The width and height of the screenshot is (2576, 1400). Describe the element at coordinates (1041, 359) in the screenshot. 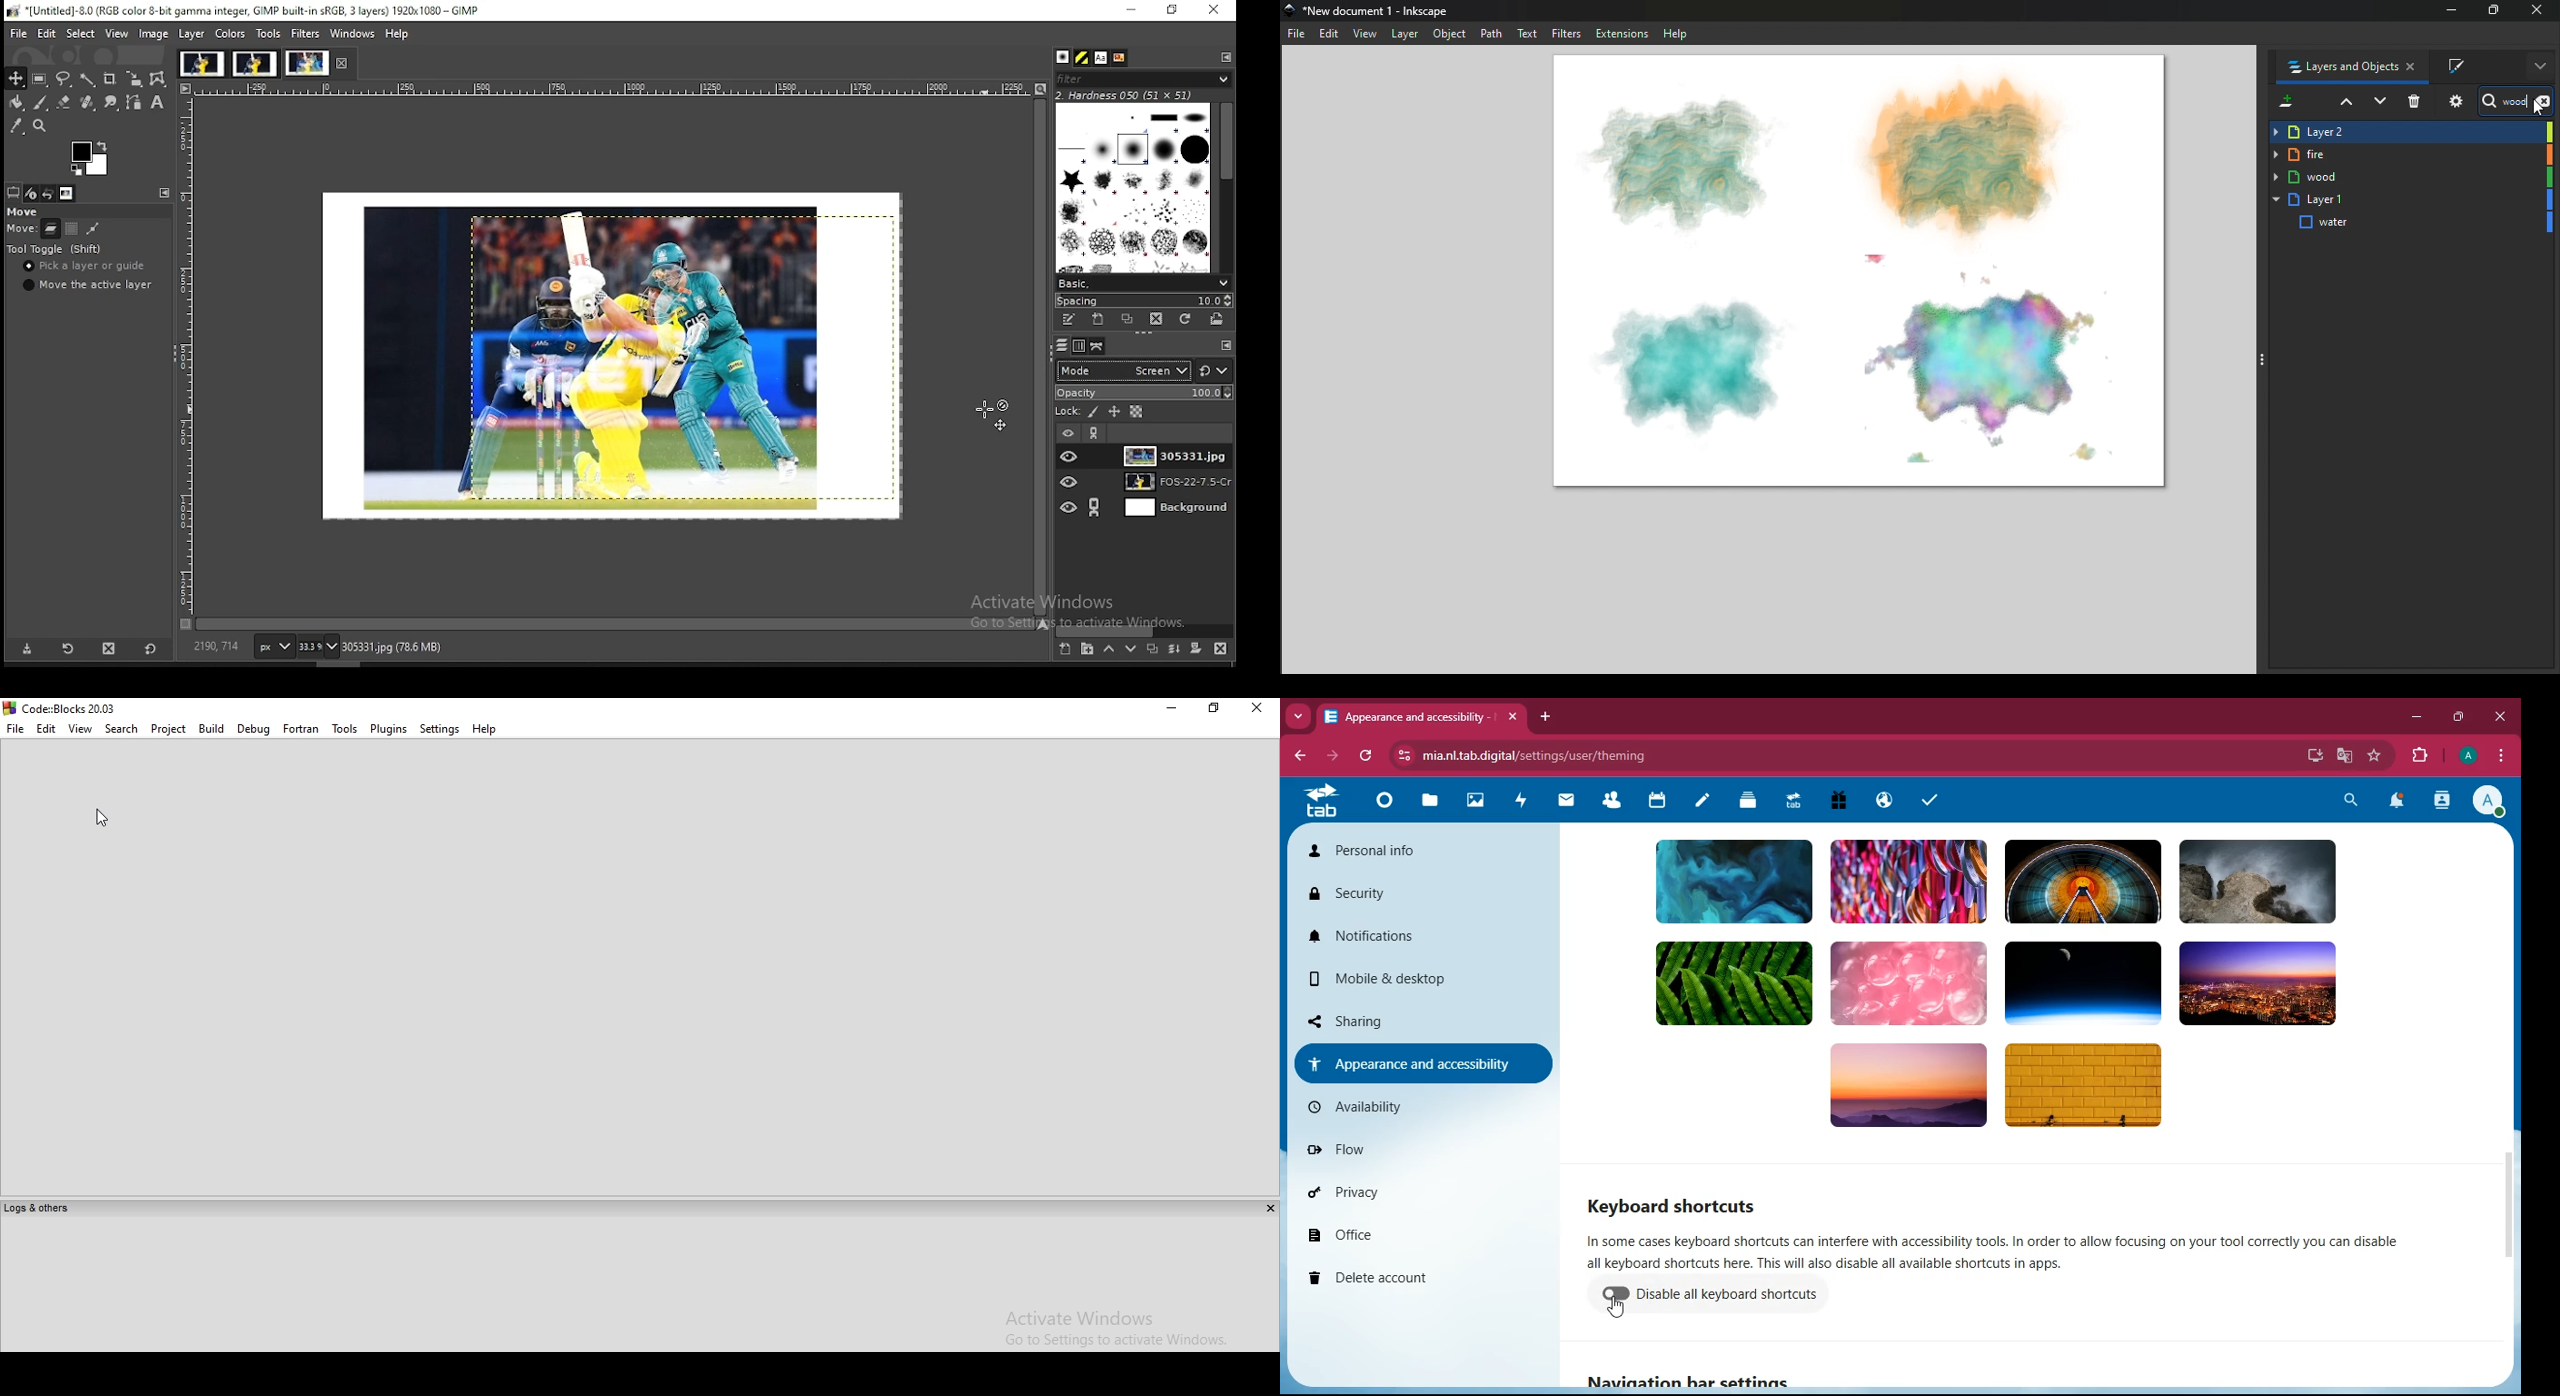

I see `scroll bar` at that location.